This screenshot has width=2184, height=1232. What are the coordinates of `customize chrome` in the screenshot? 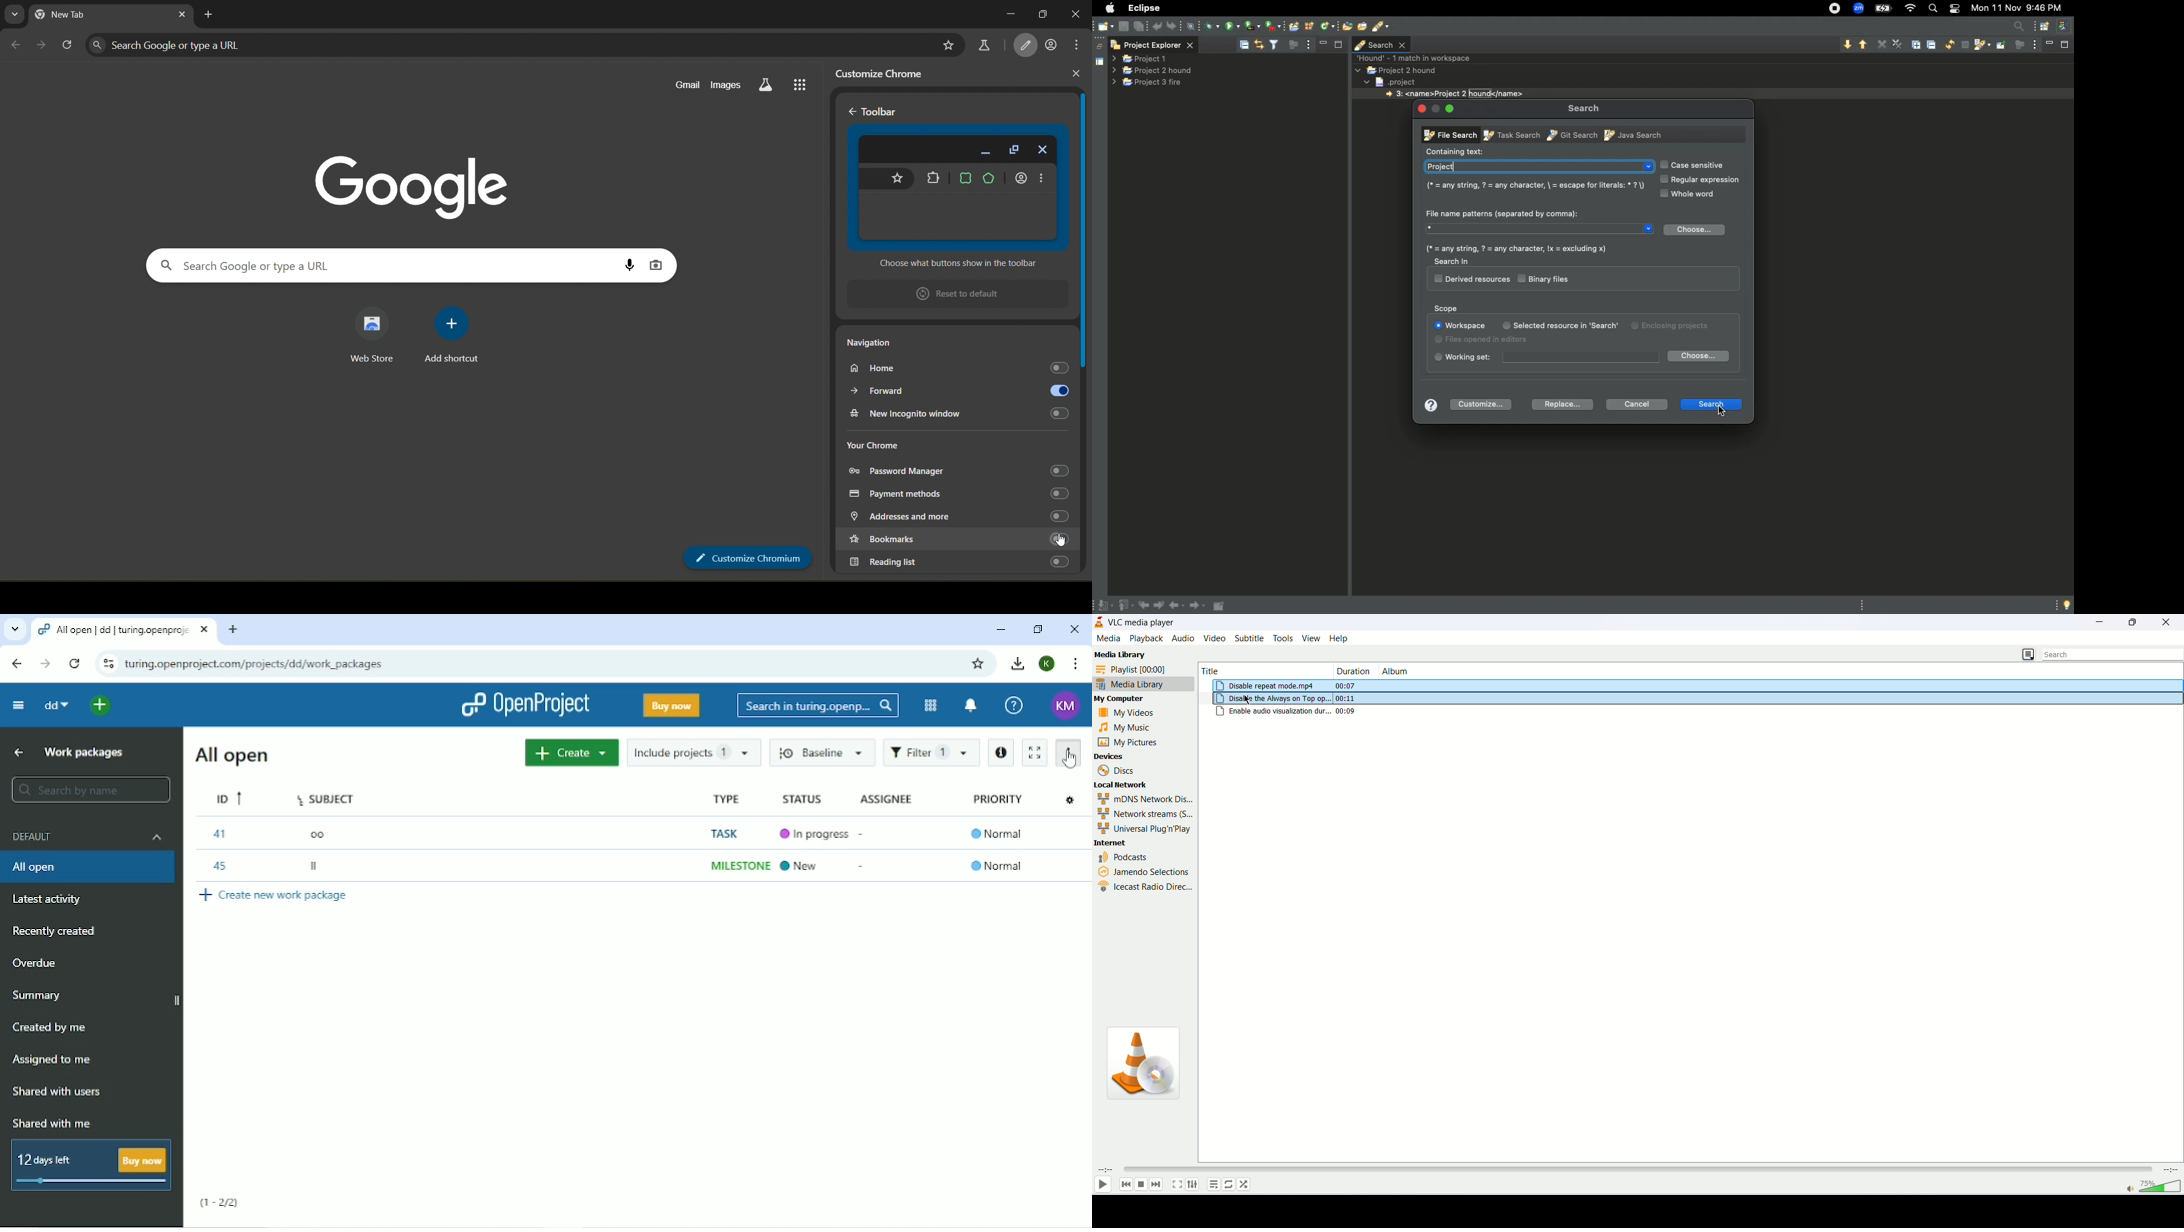 It's located at (746, 560).